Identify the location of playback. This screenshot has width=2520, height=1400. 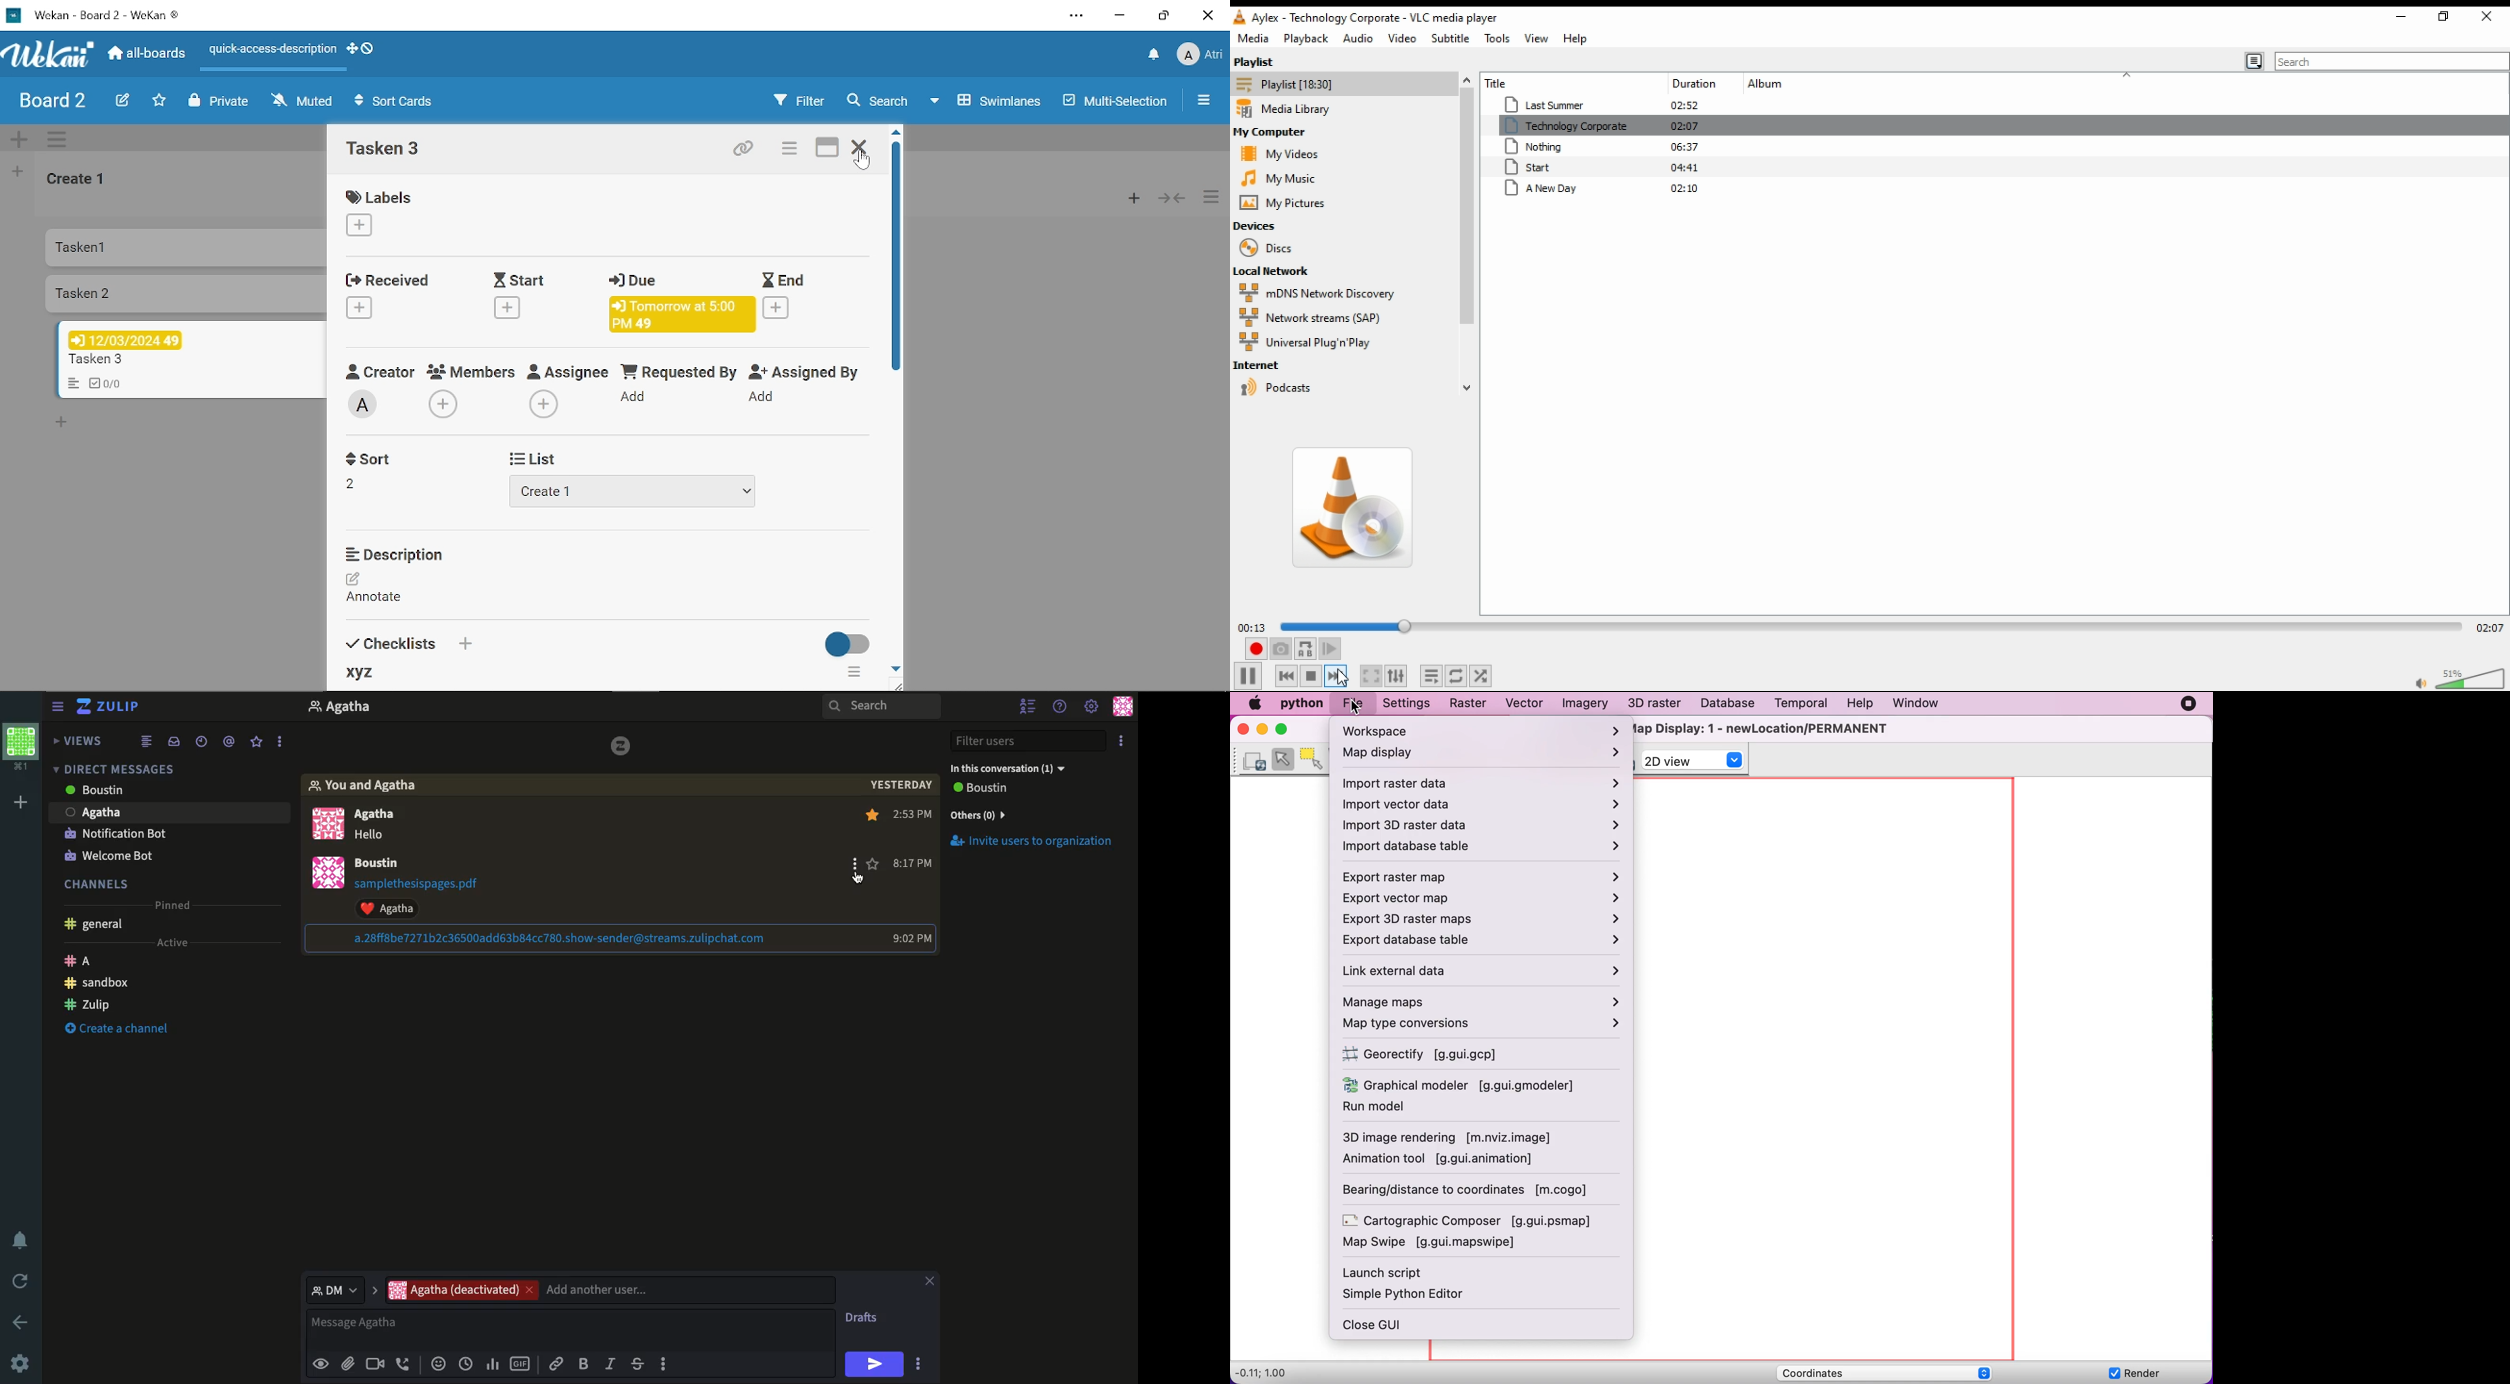
(1308, 41).